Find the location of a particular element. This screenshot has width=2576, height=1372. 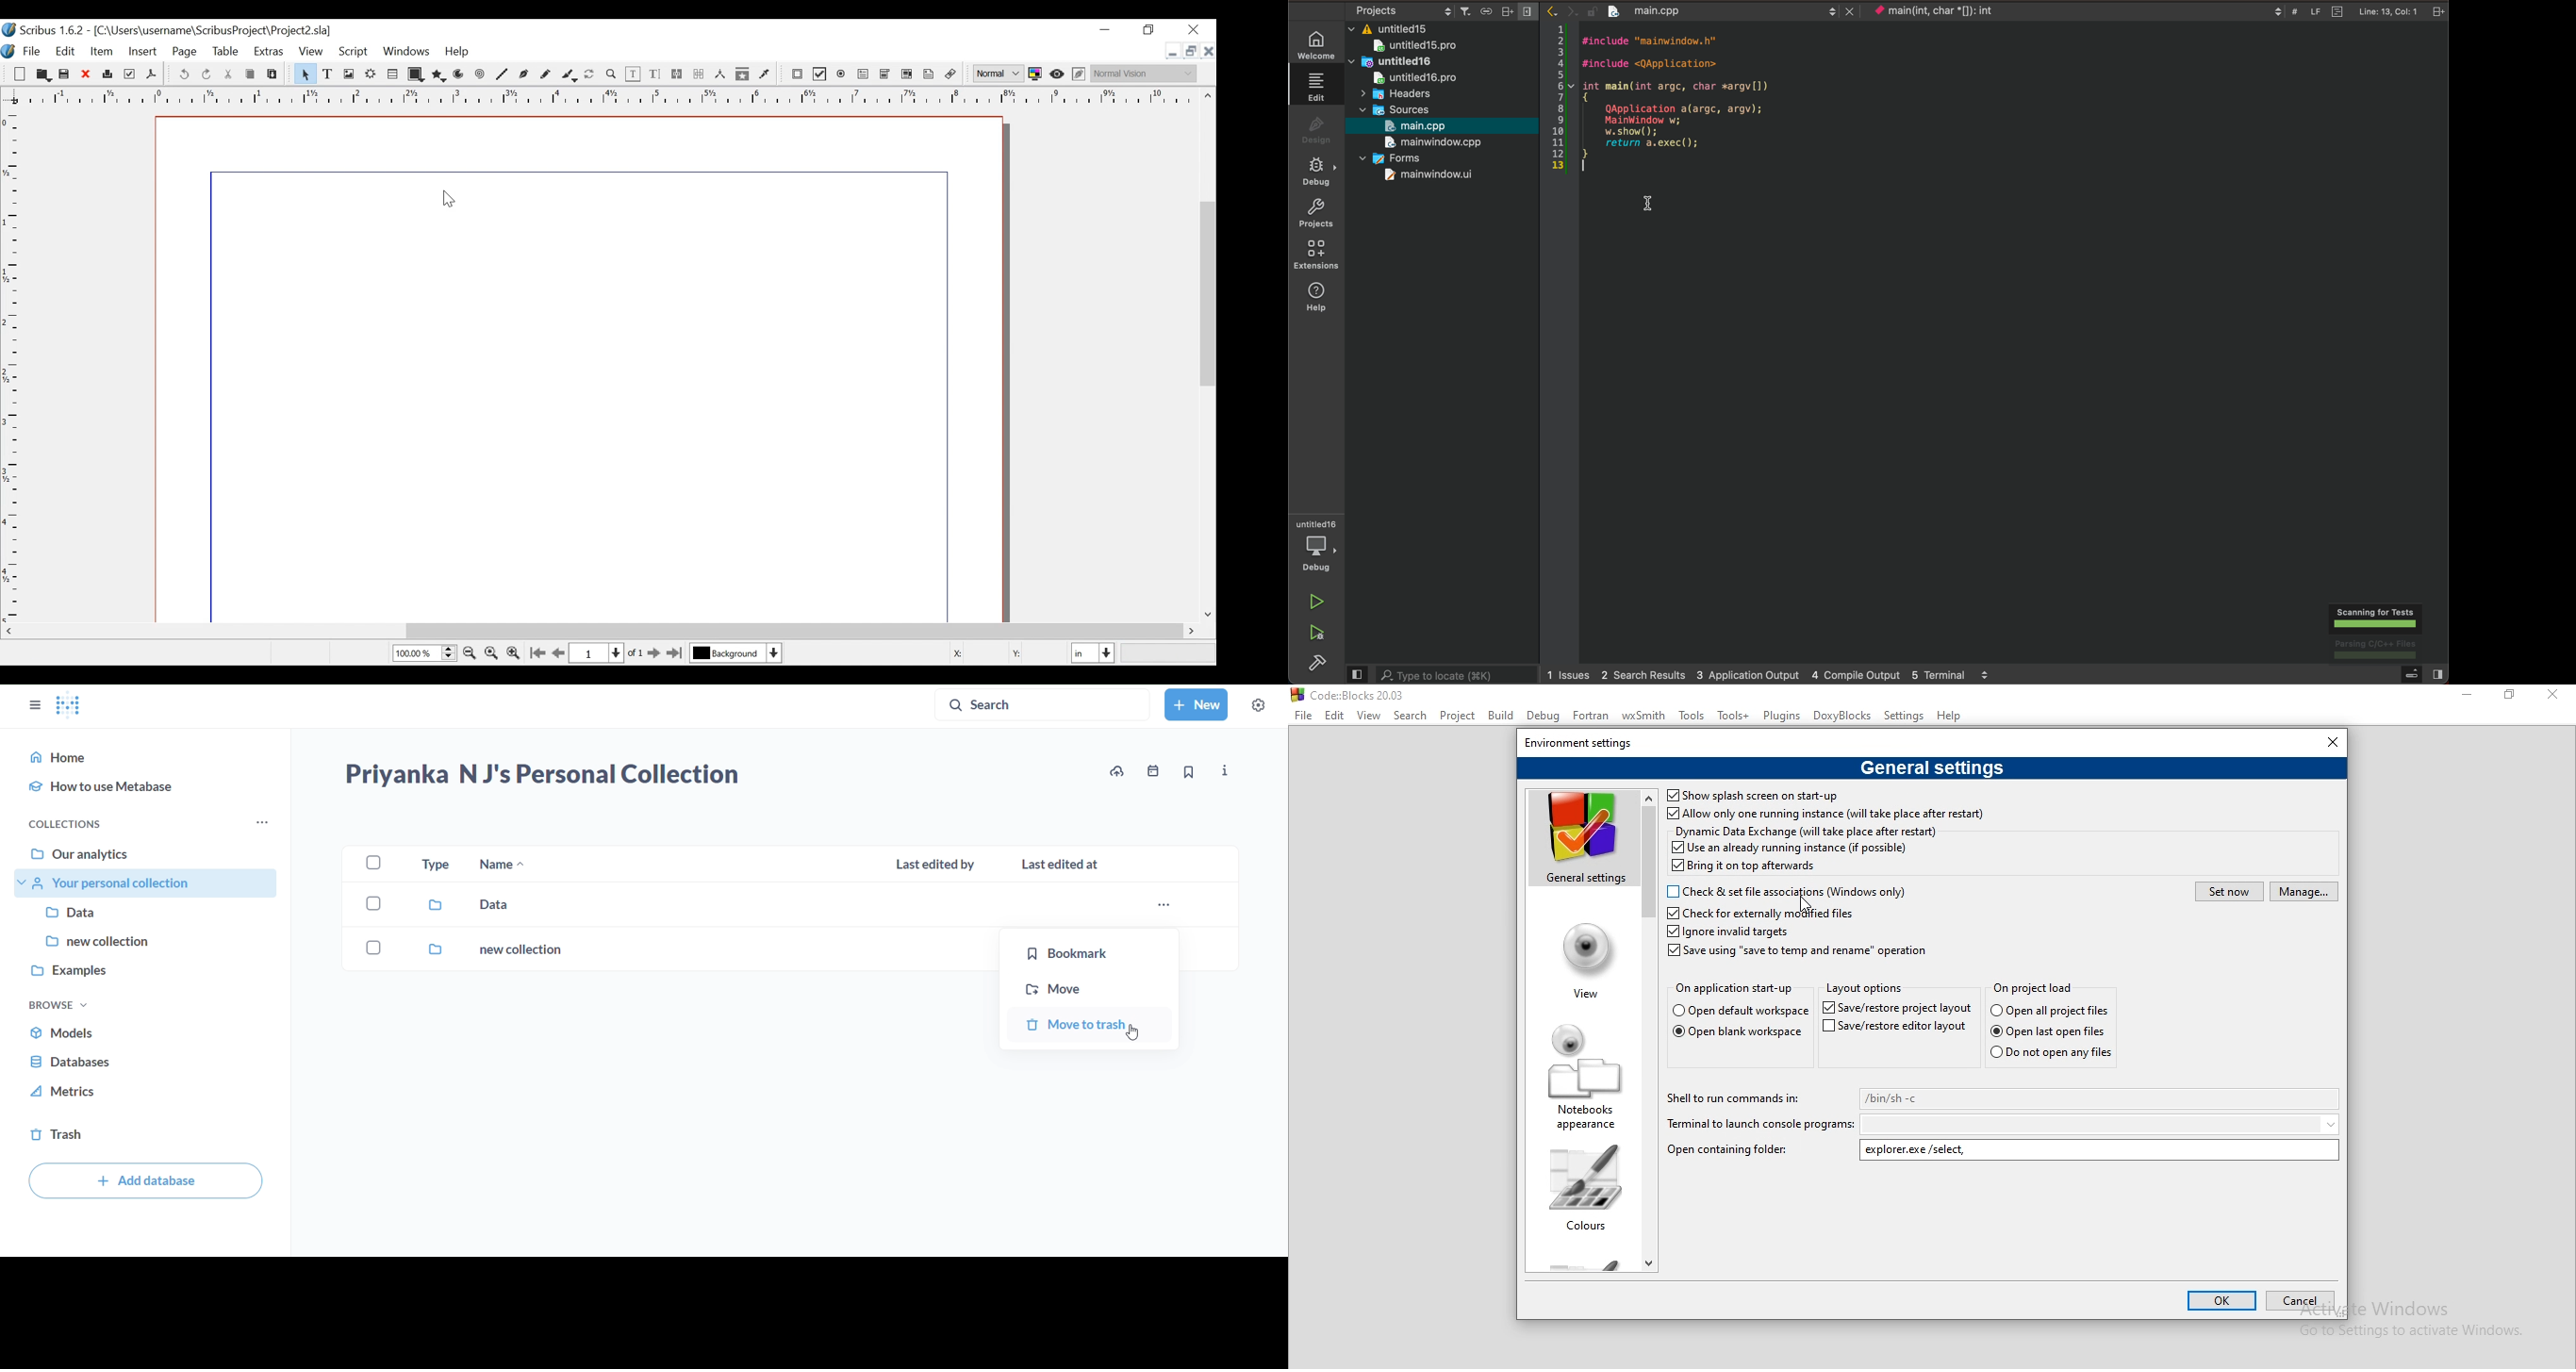

PDF List Box is located at coordinates (885, 74).